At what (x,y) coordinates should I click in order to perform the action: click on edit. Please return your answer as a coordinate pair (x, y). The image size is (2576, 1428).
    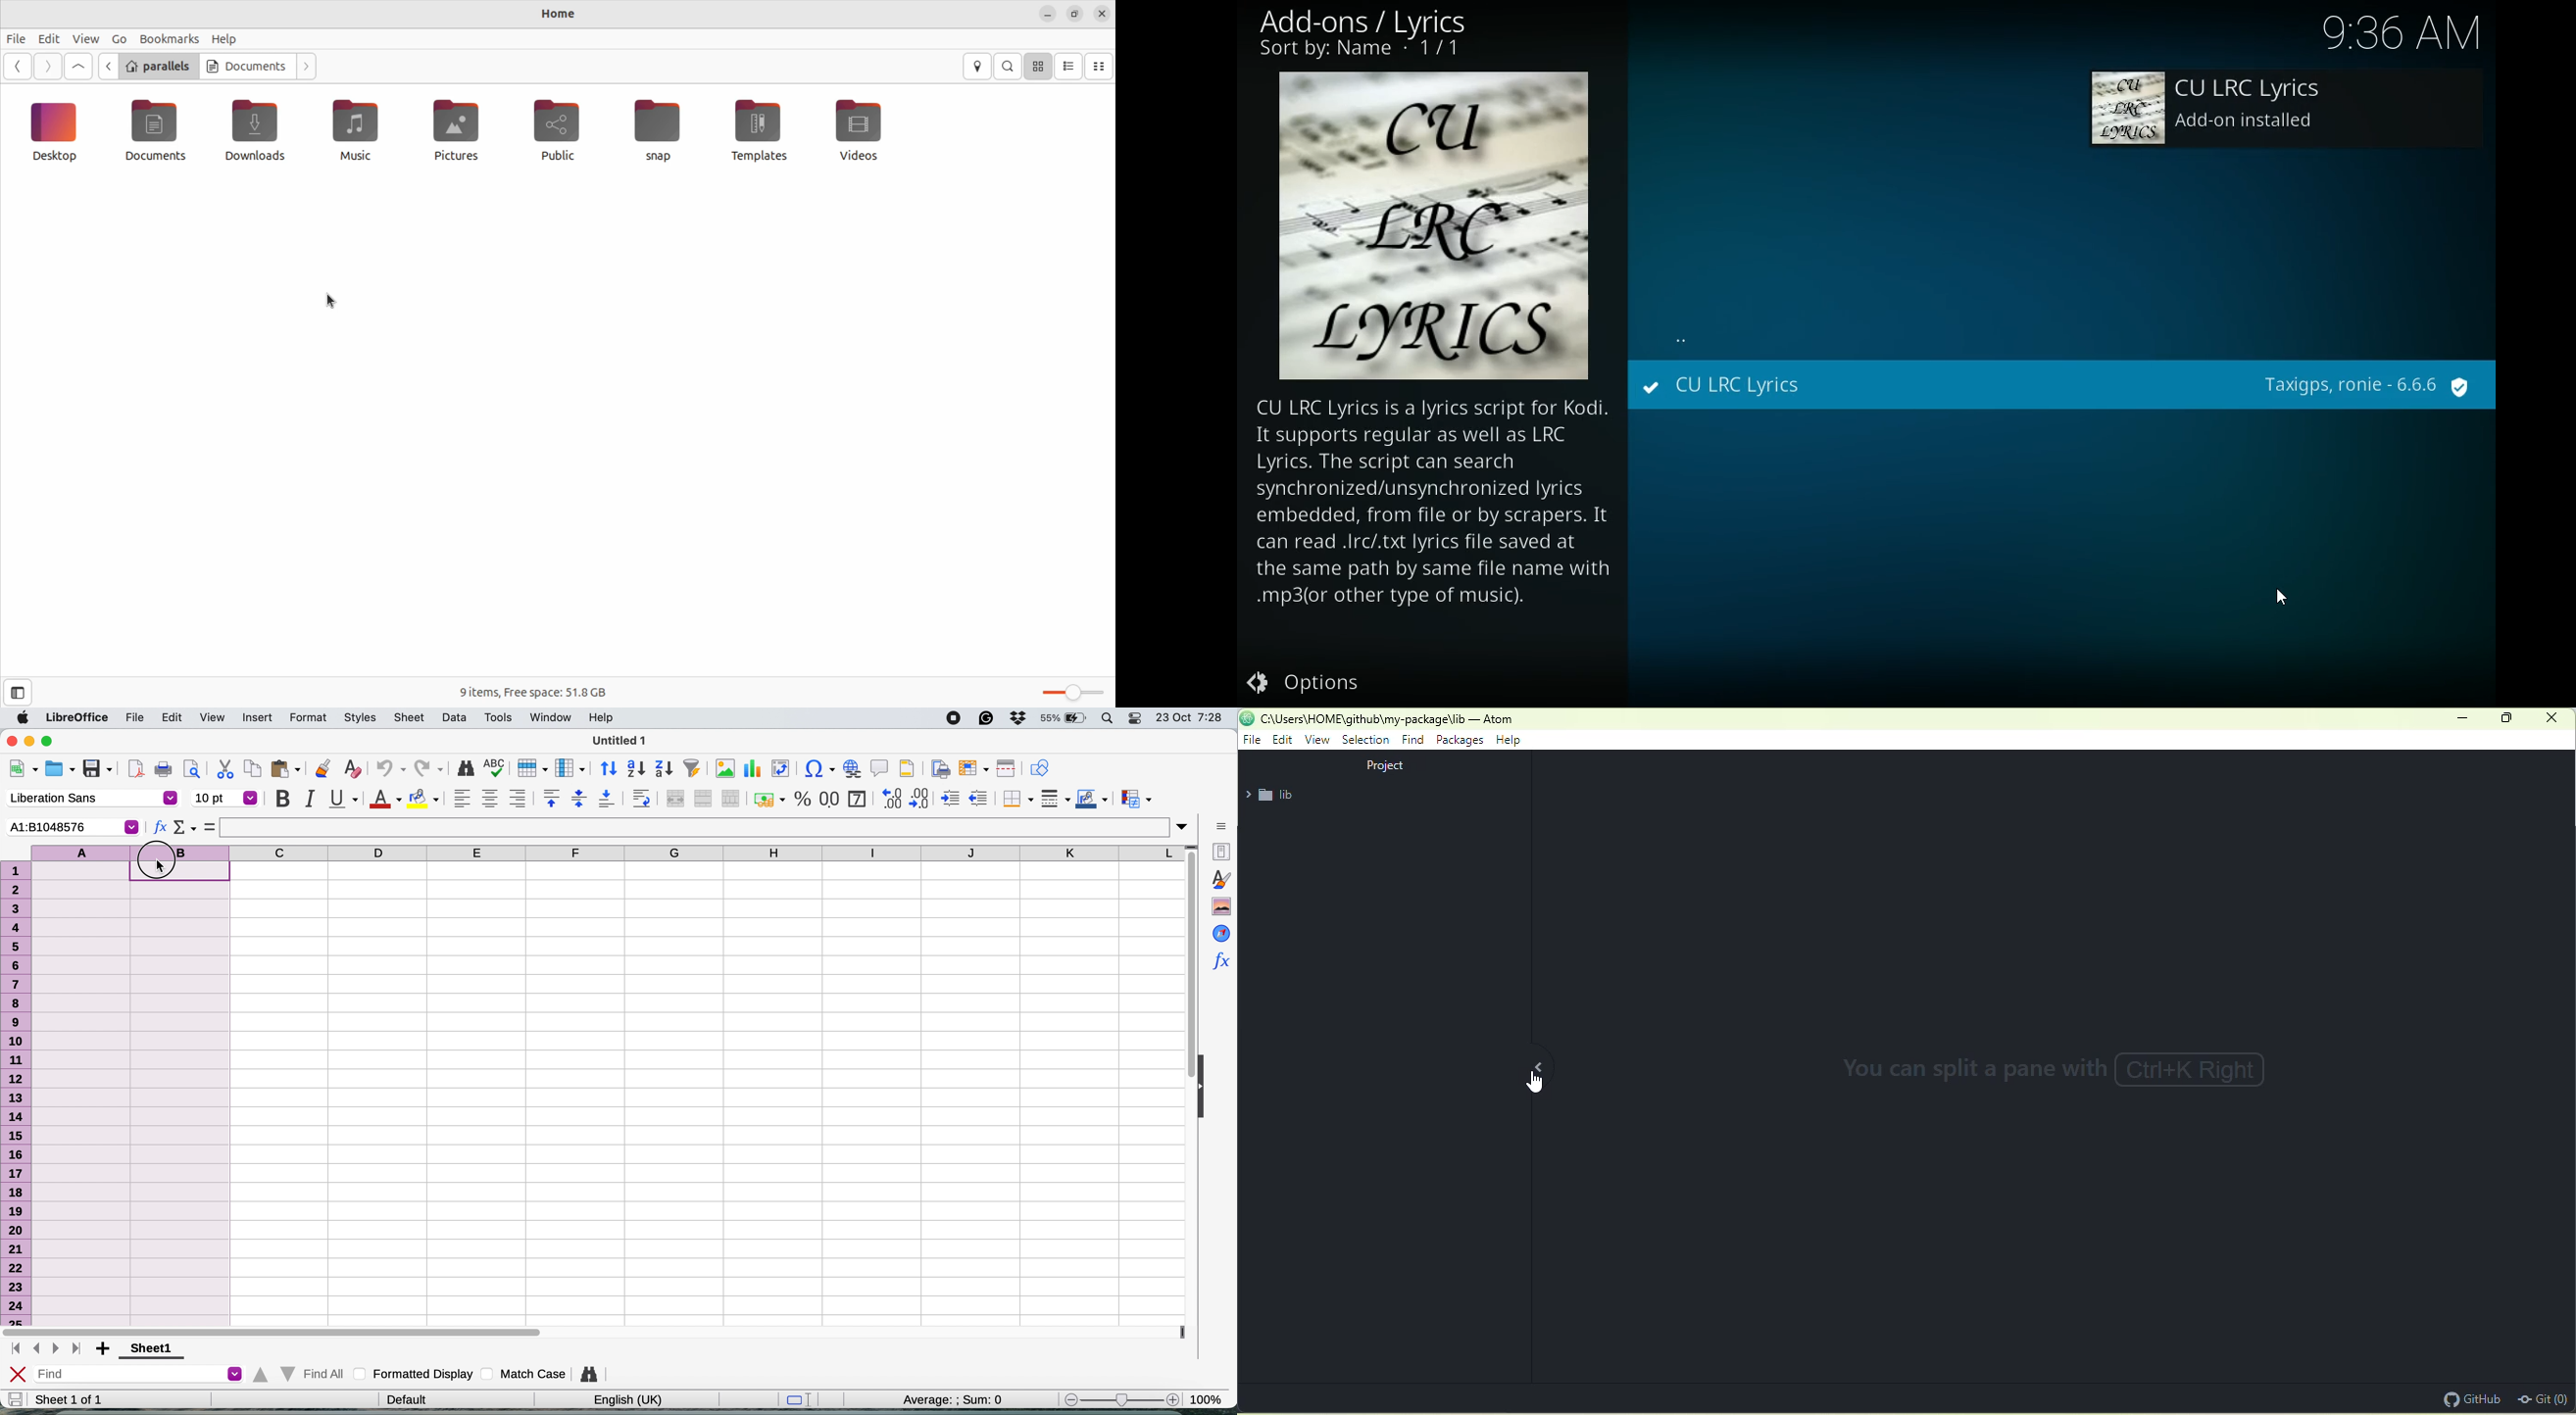
    Looking at the image, I should click on (1285, 741).